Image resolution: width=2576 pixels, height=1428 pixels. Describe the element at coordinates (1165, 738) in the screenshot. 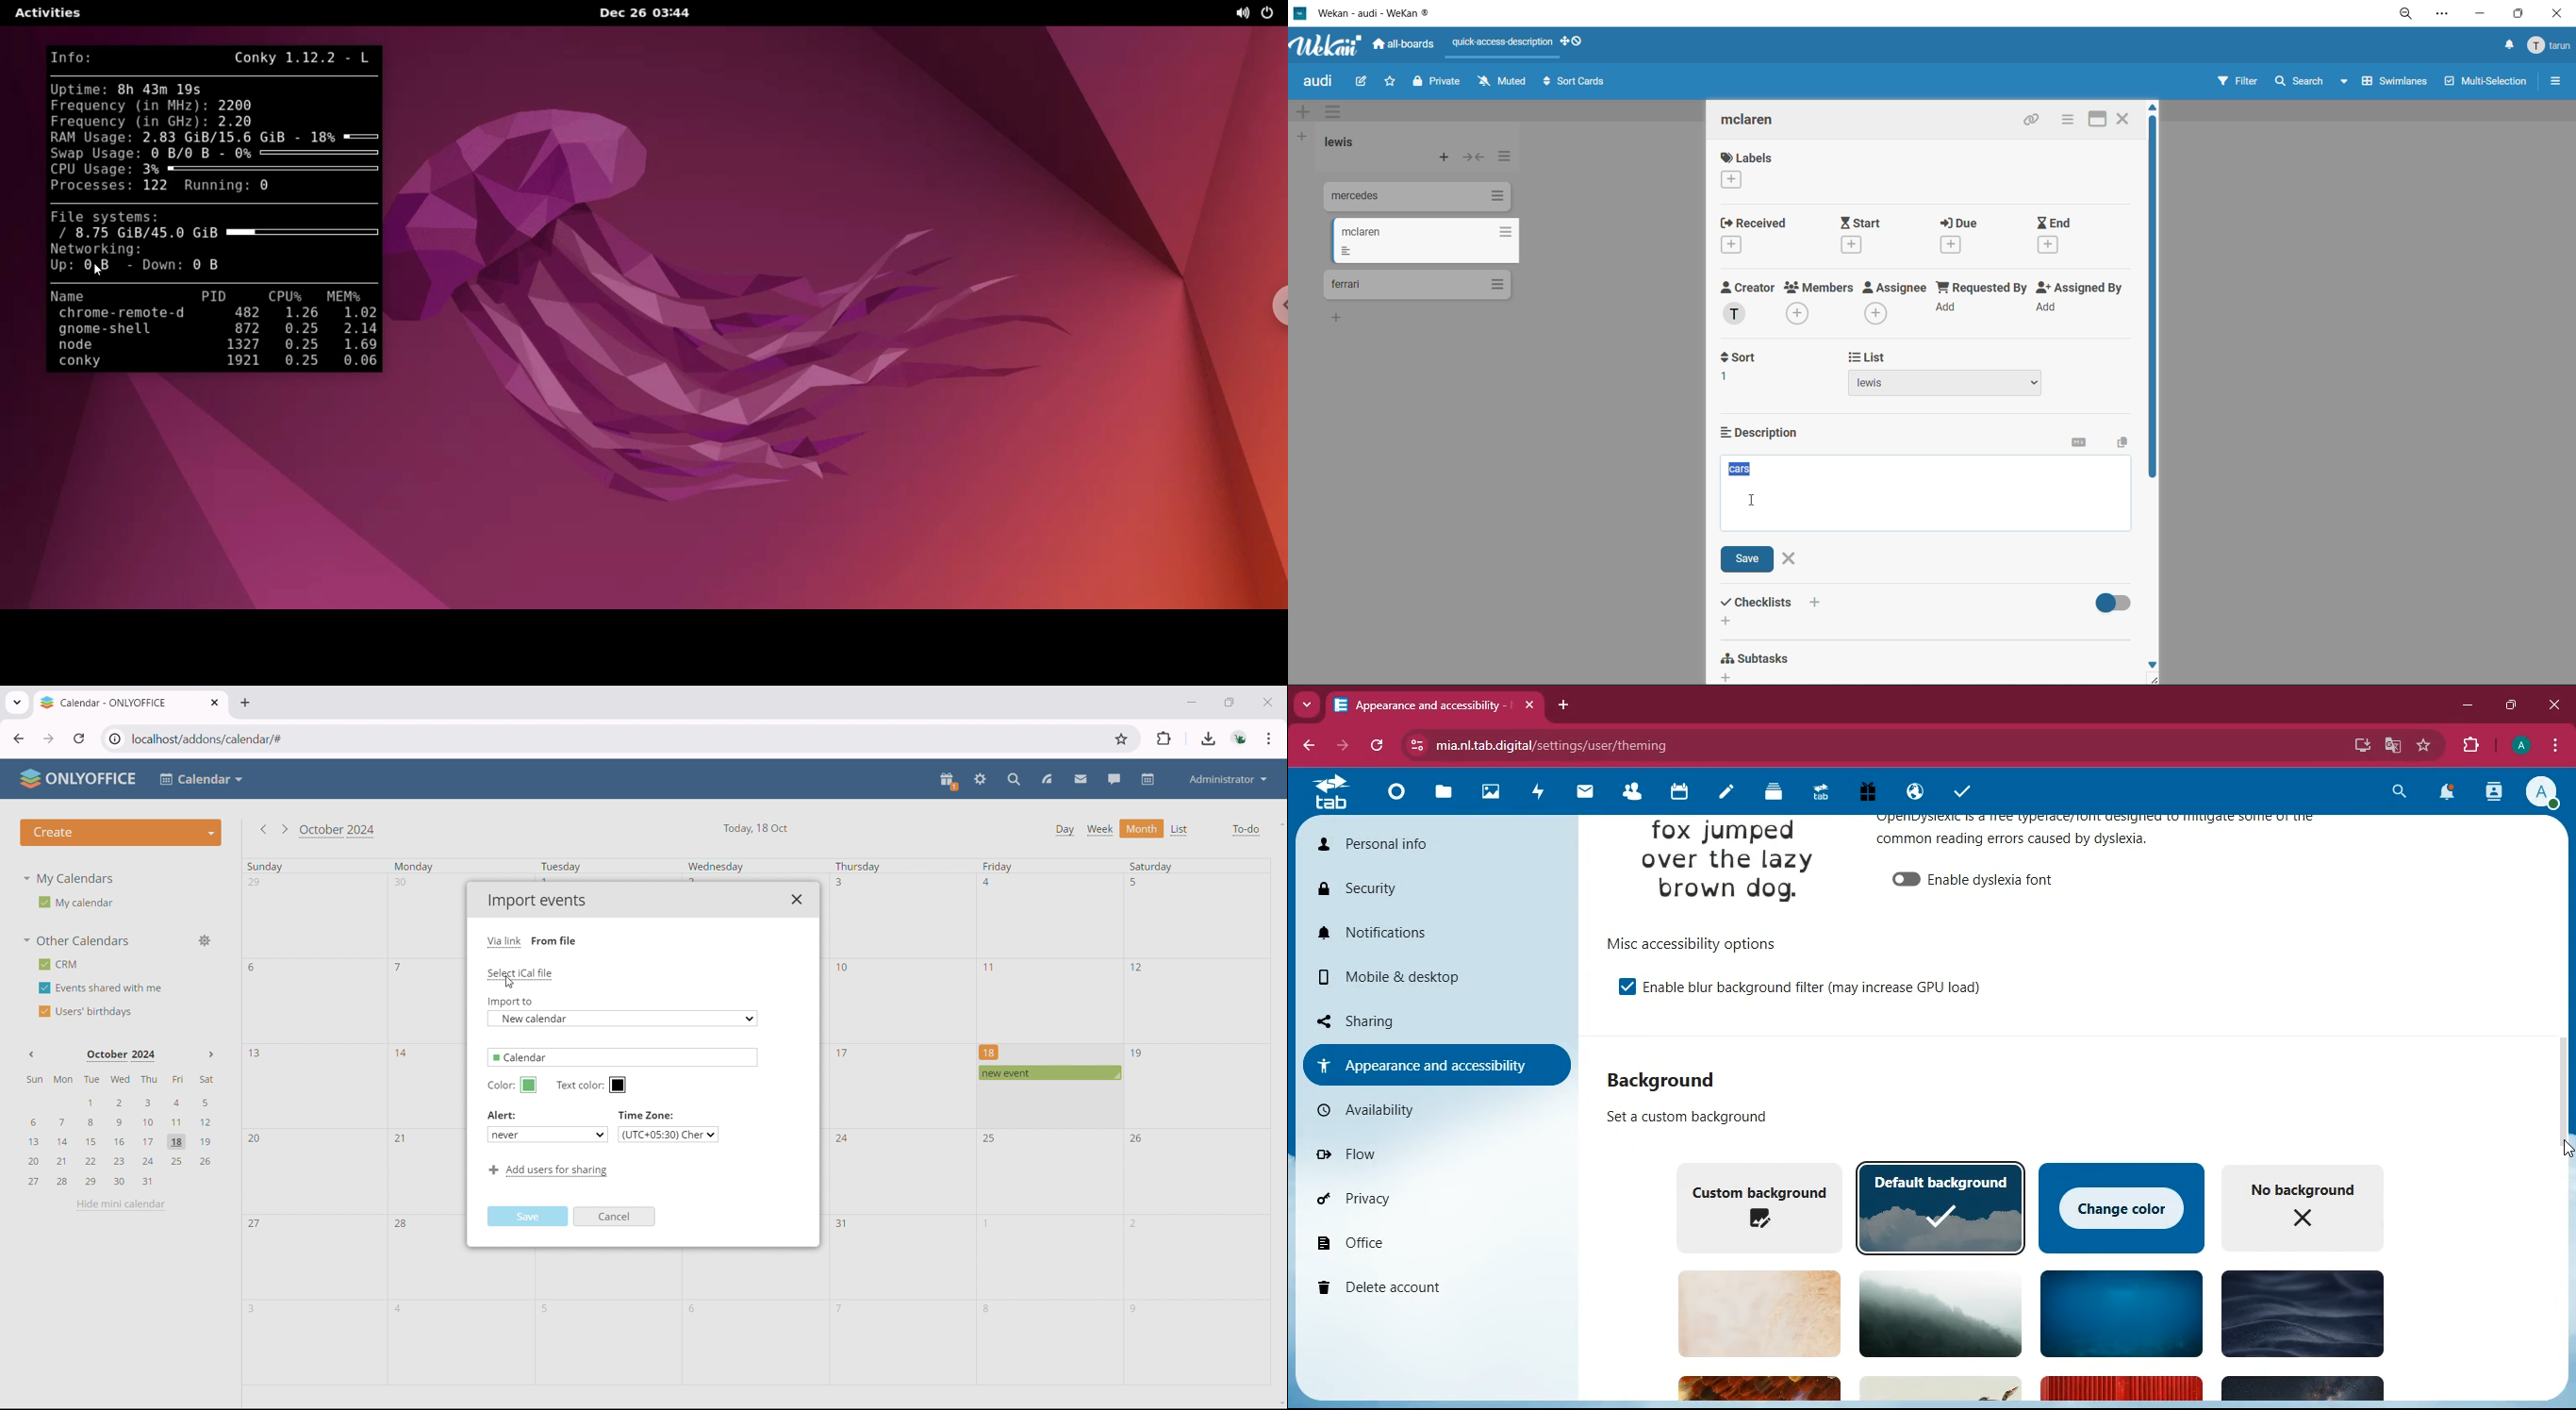

I see `extensions` at that location.